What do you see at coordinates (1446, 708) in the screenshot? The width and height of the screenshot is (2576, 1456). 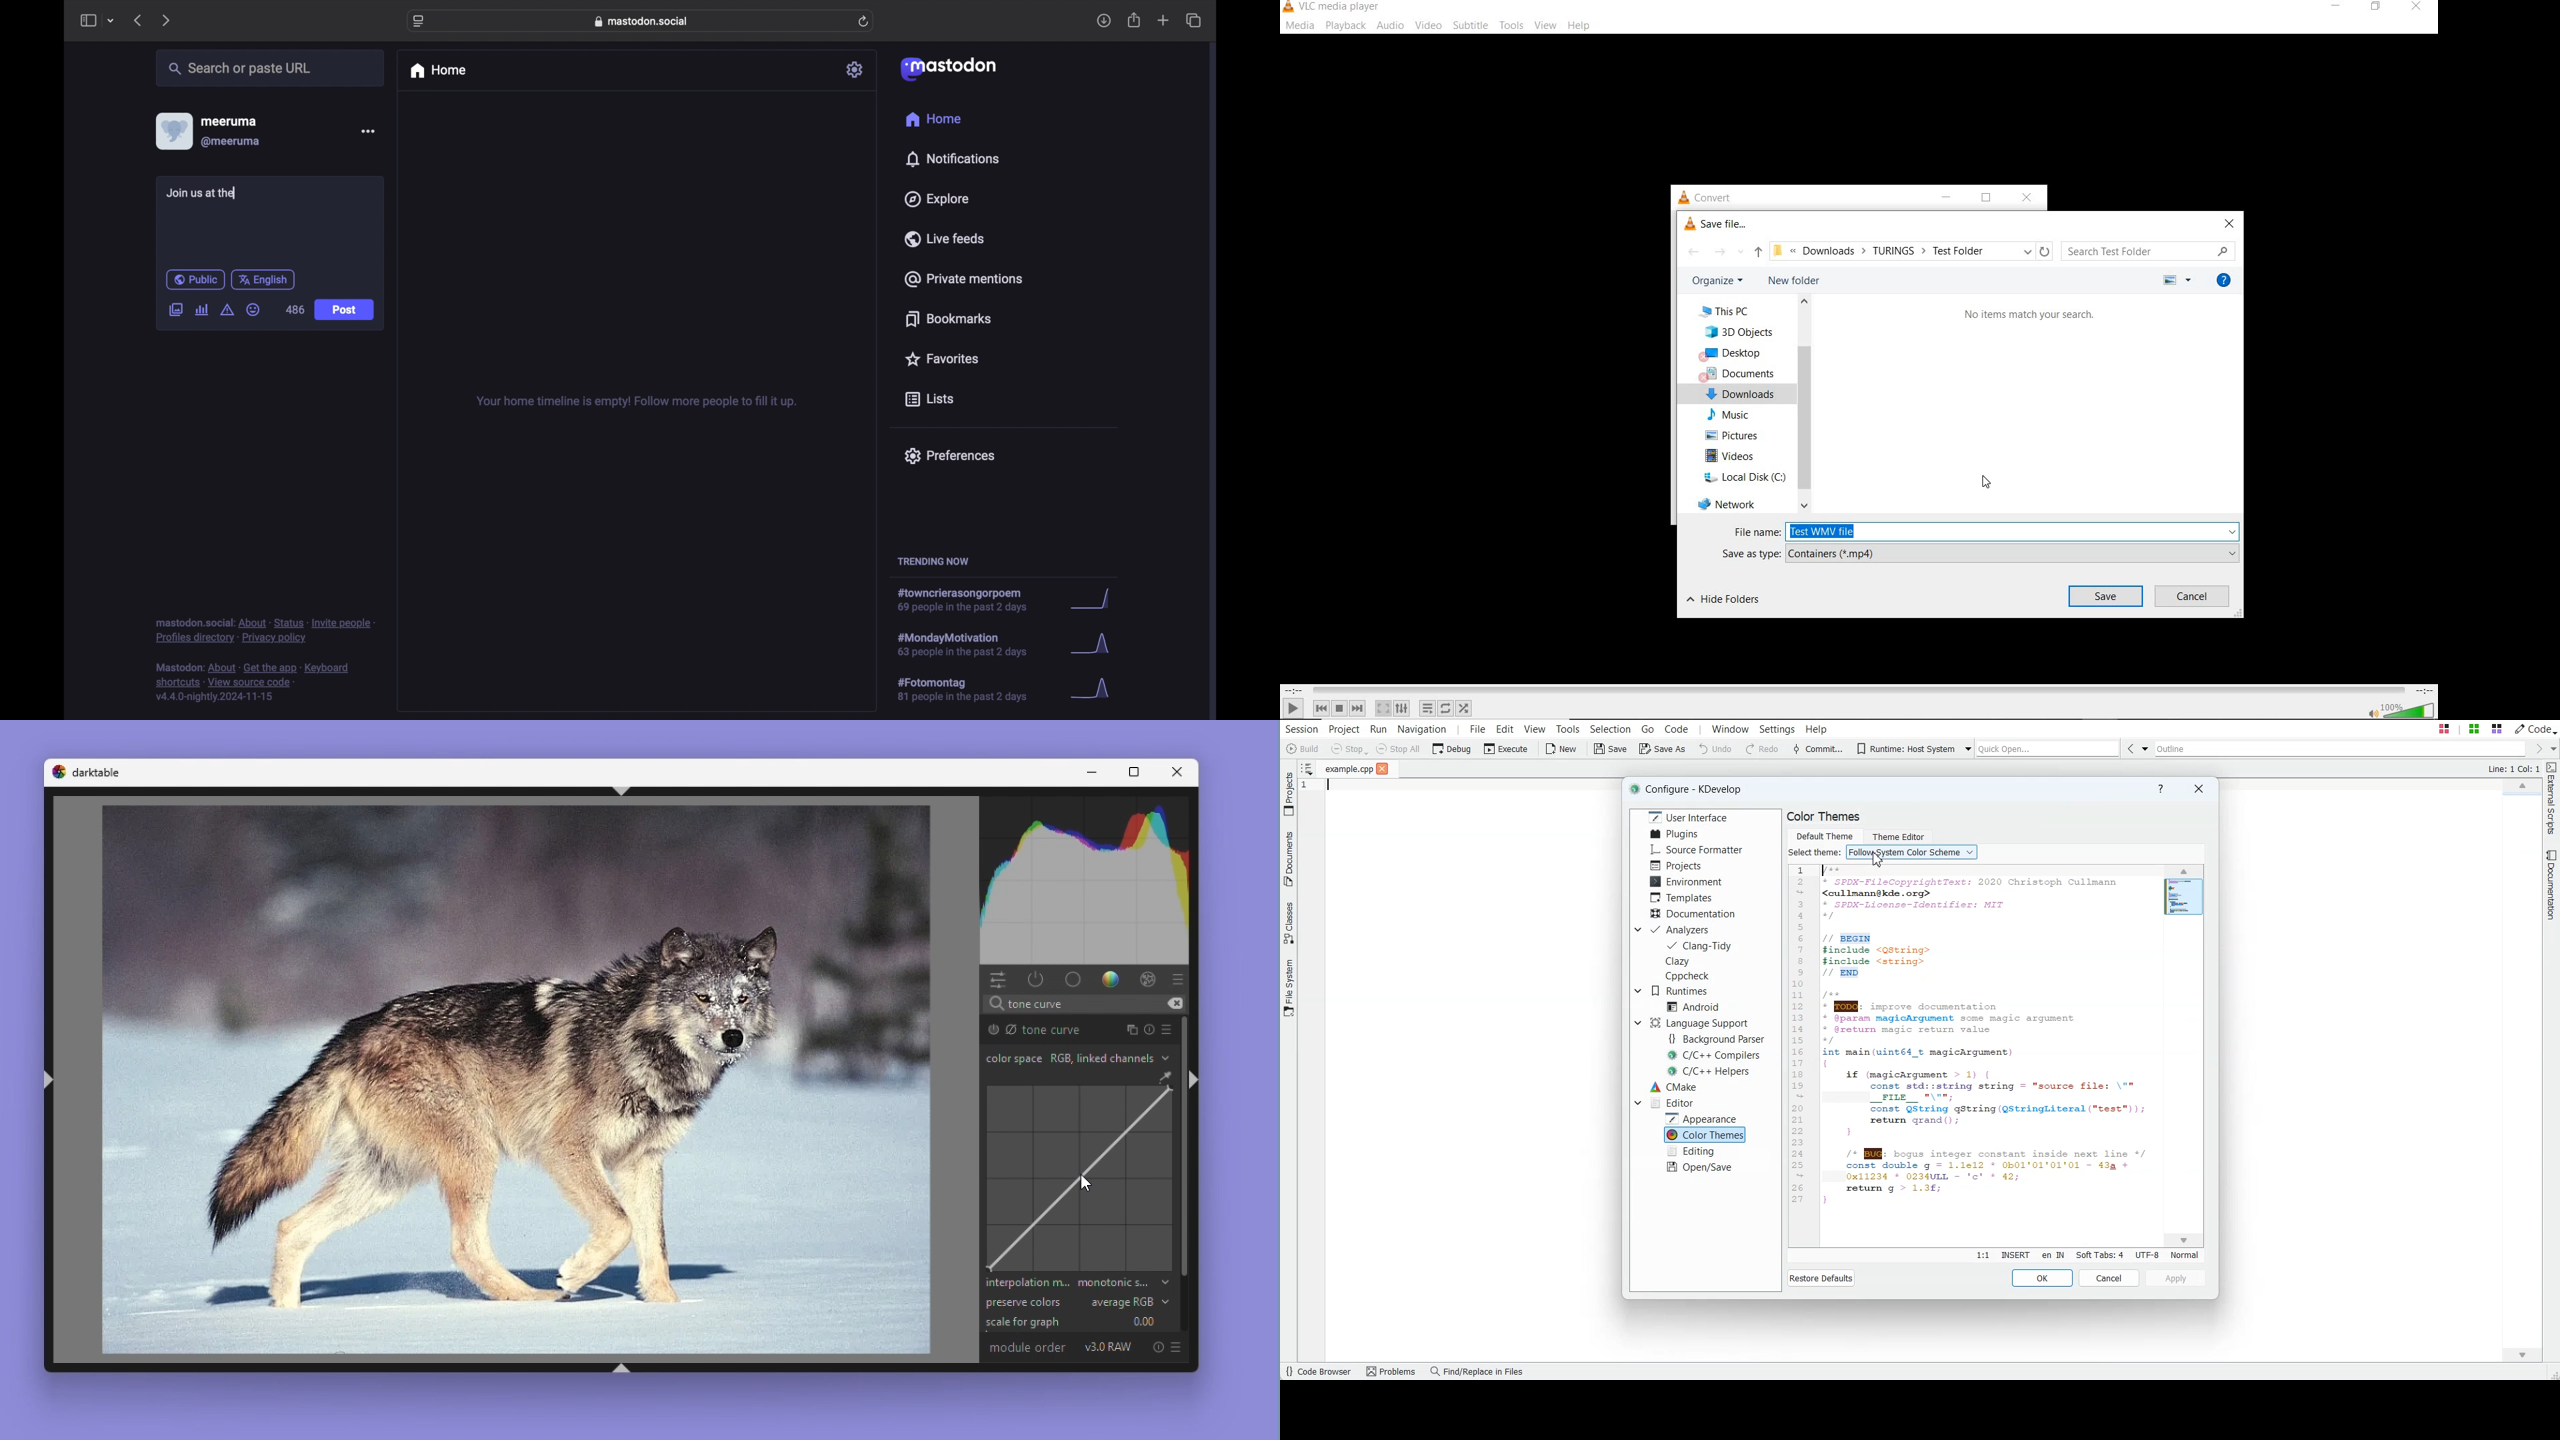 I see `click to toggle between loop all` at bounding box center [1446, 708].